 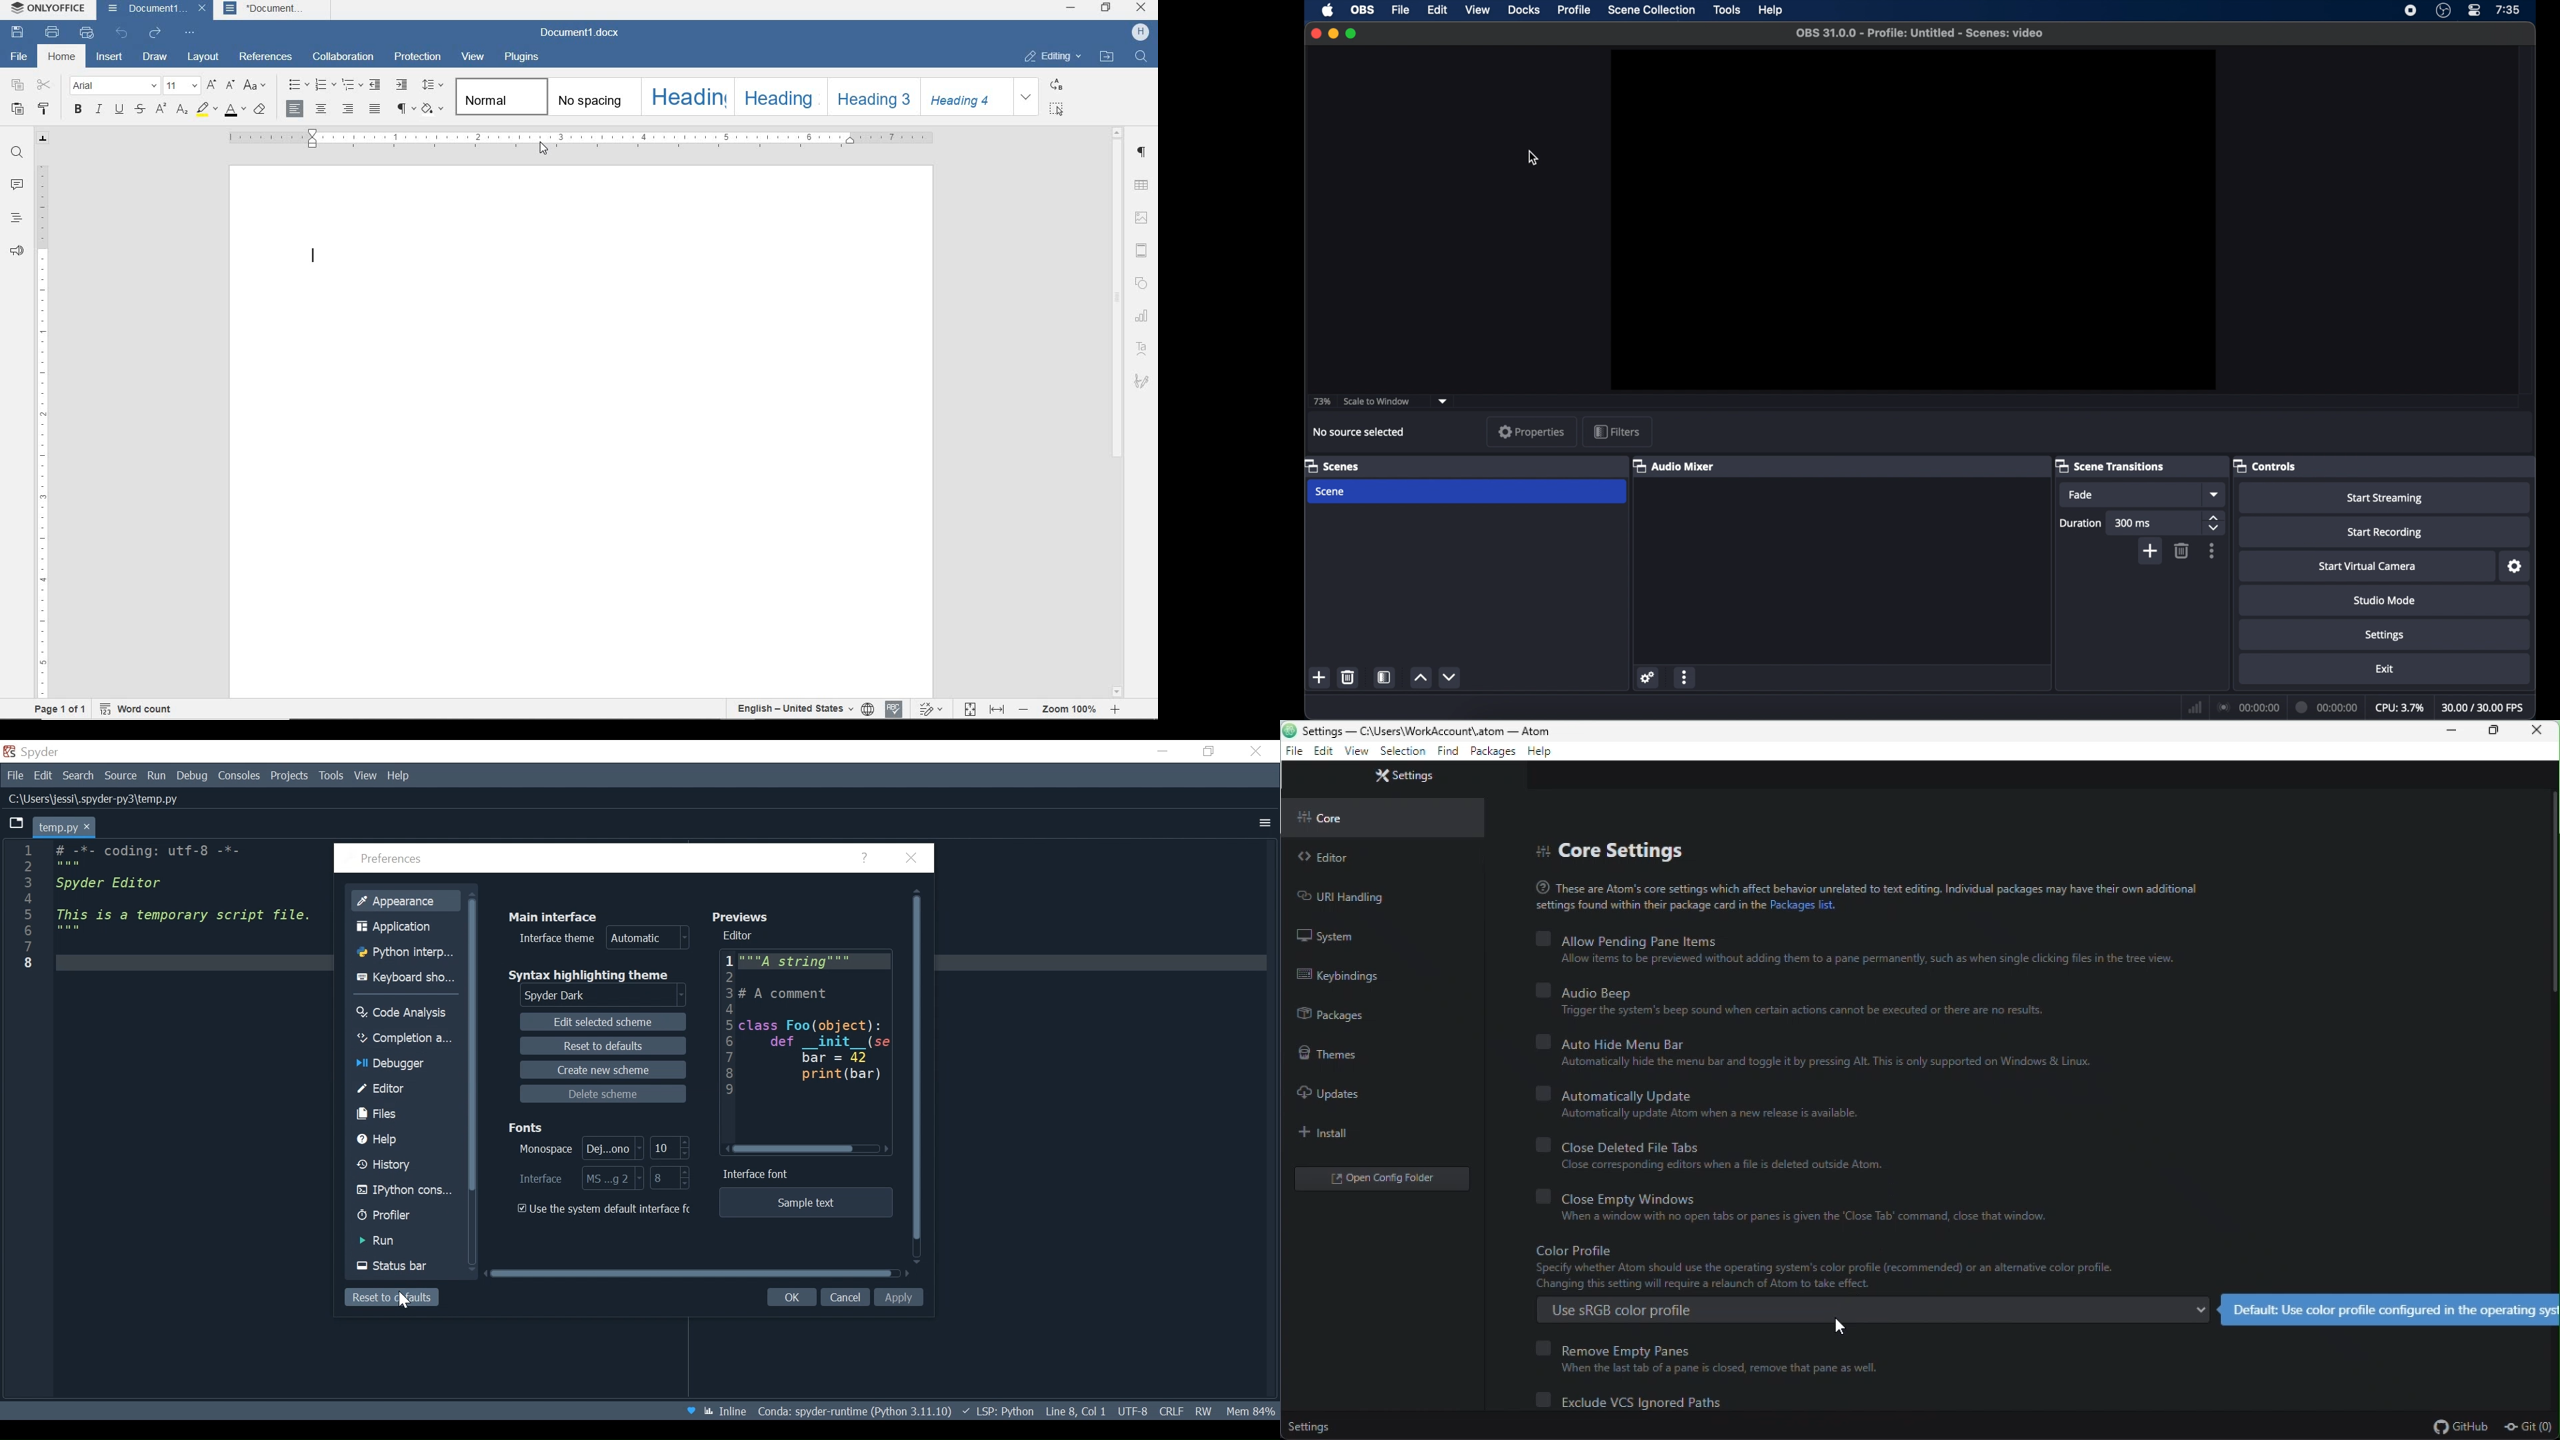 I want to click on Cancel, so click(x=845, y=1297).